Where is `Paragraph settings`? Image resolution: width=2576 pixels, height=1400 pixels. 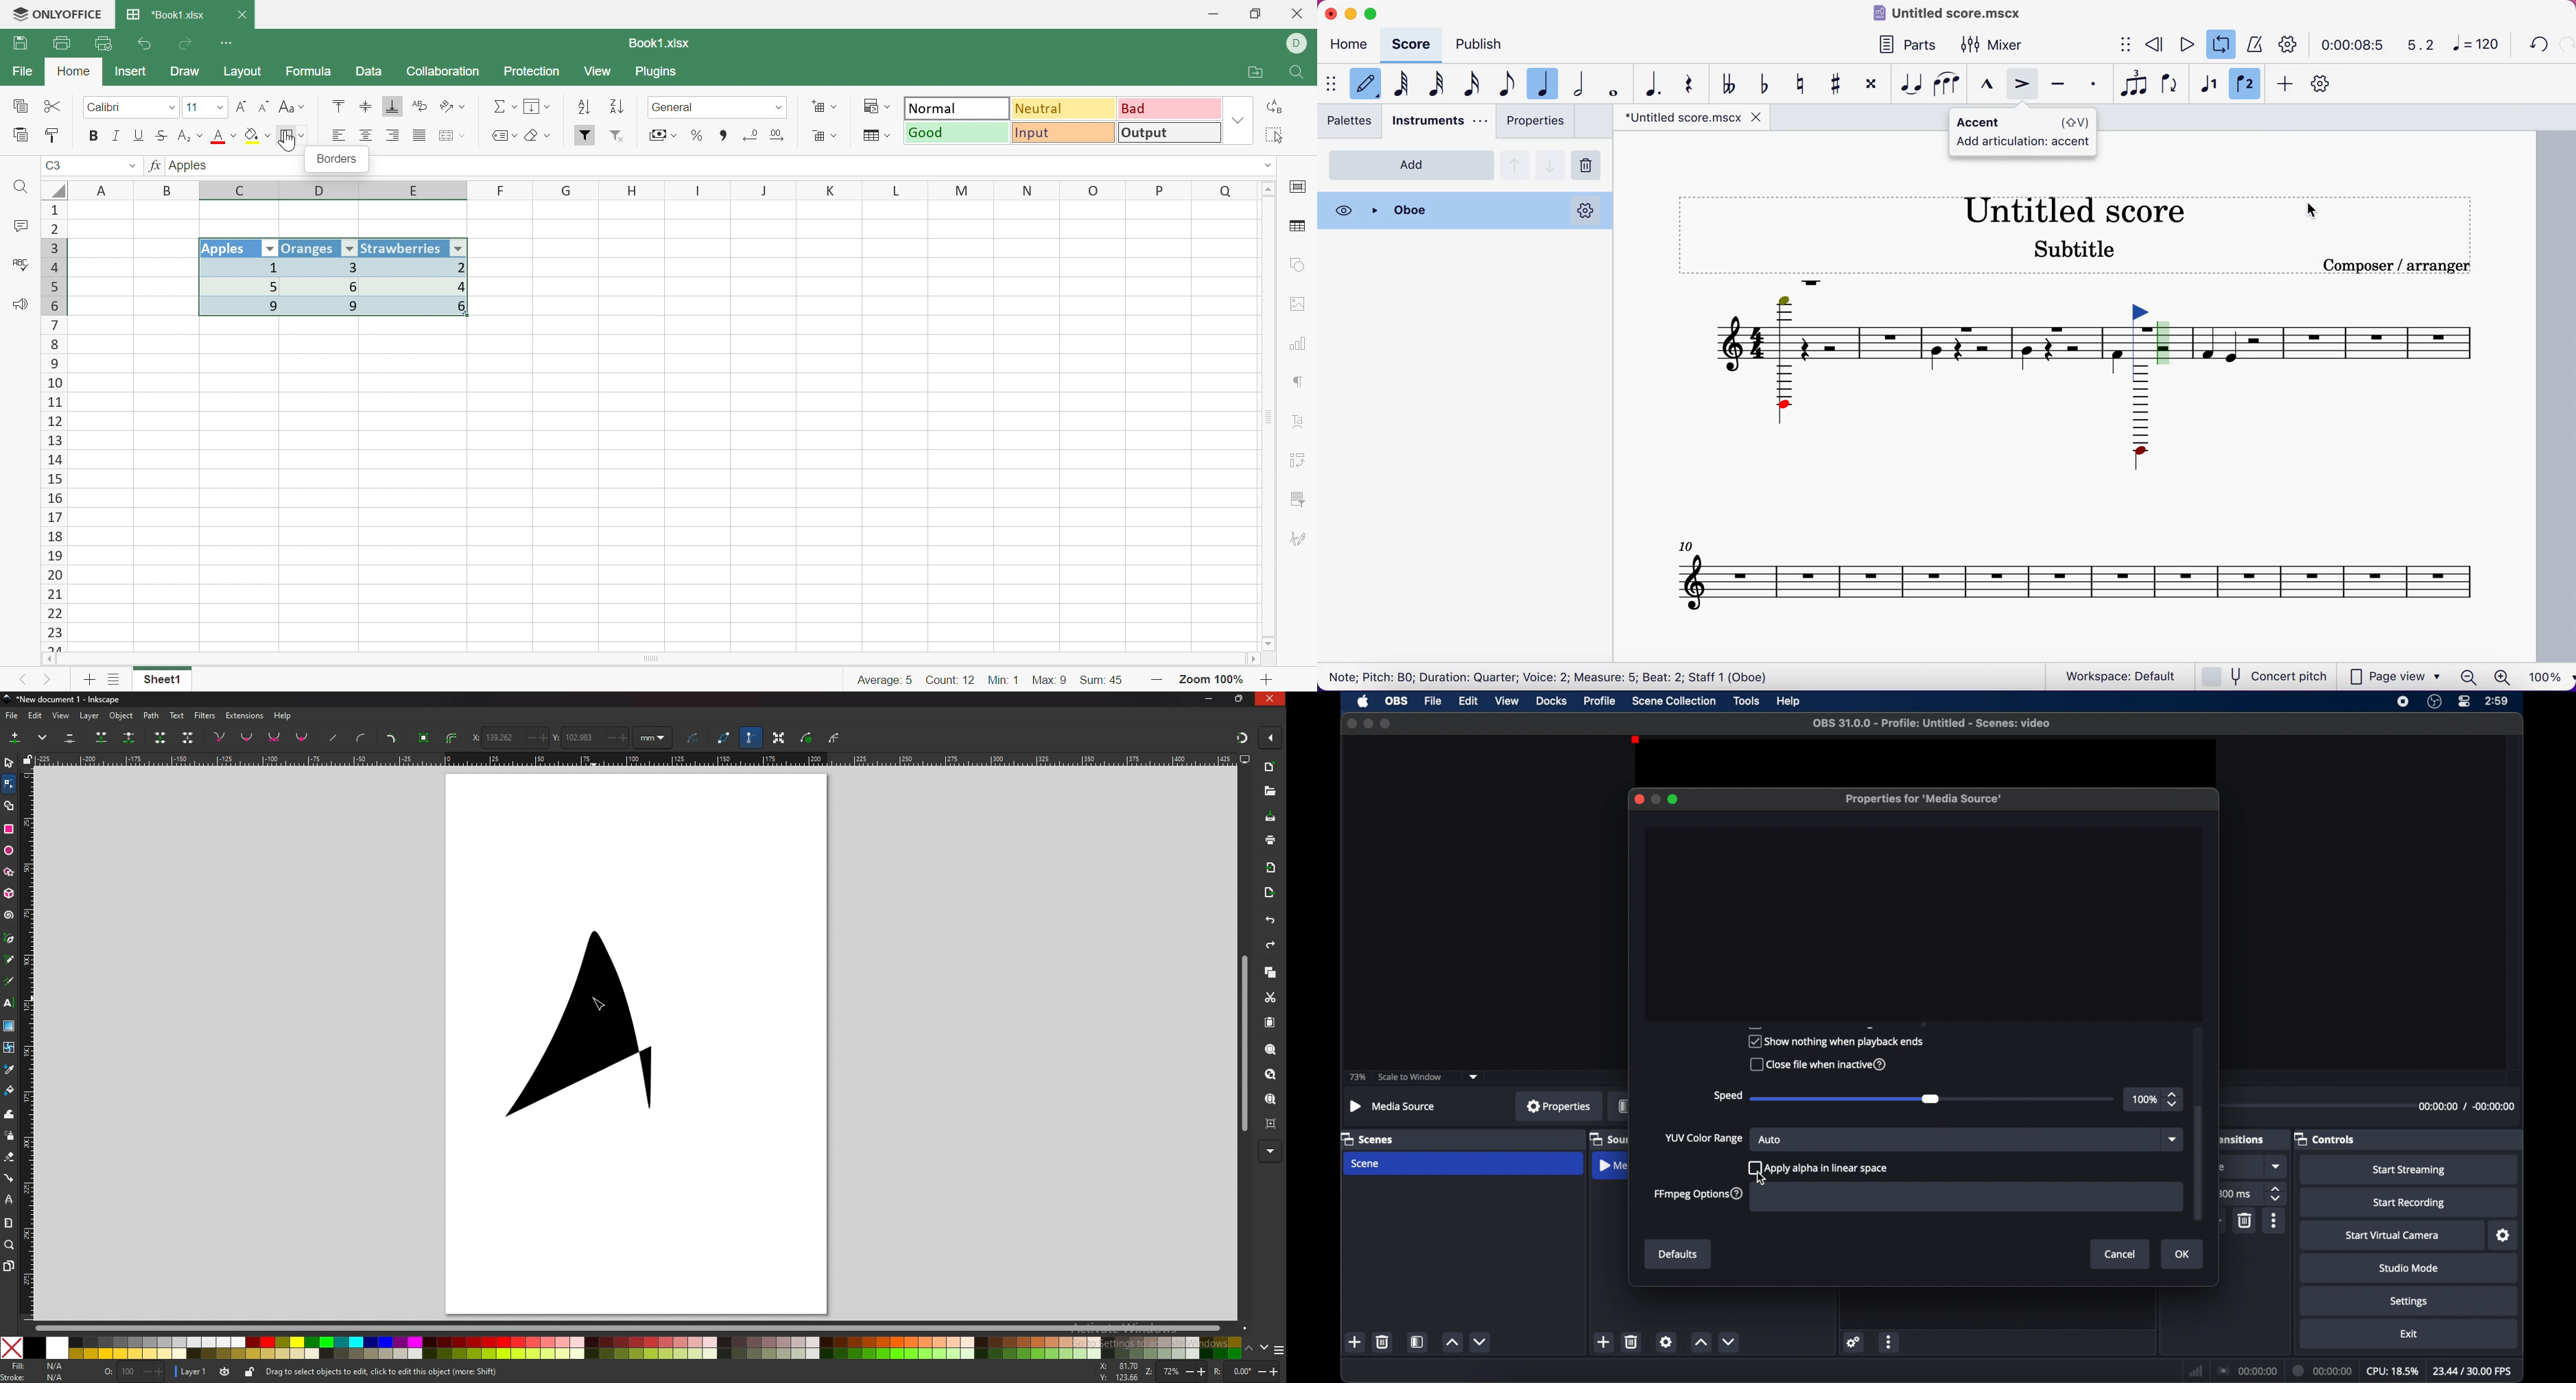 Paragraph settings is located at coordinates (1300, 384).